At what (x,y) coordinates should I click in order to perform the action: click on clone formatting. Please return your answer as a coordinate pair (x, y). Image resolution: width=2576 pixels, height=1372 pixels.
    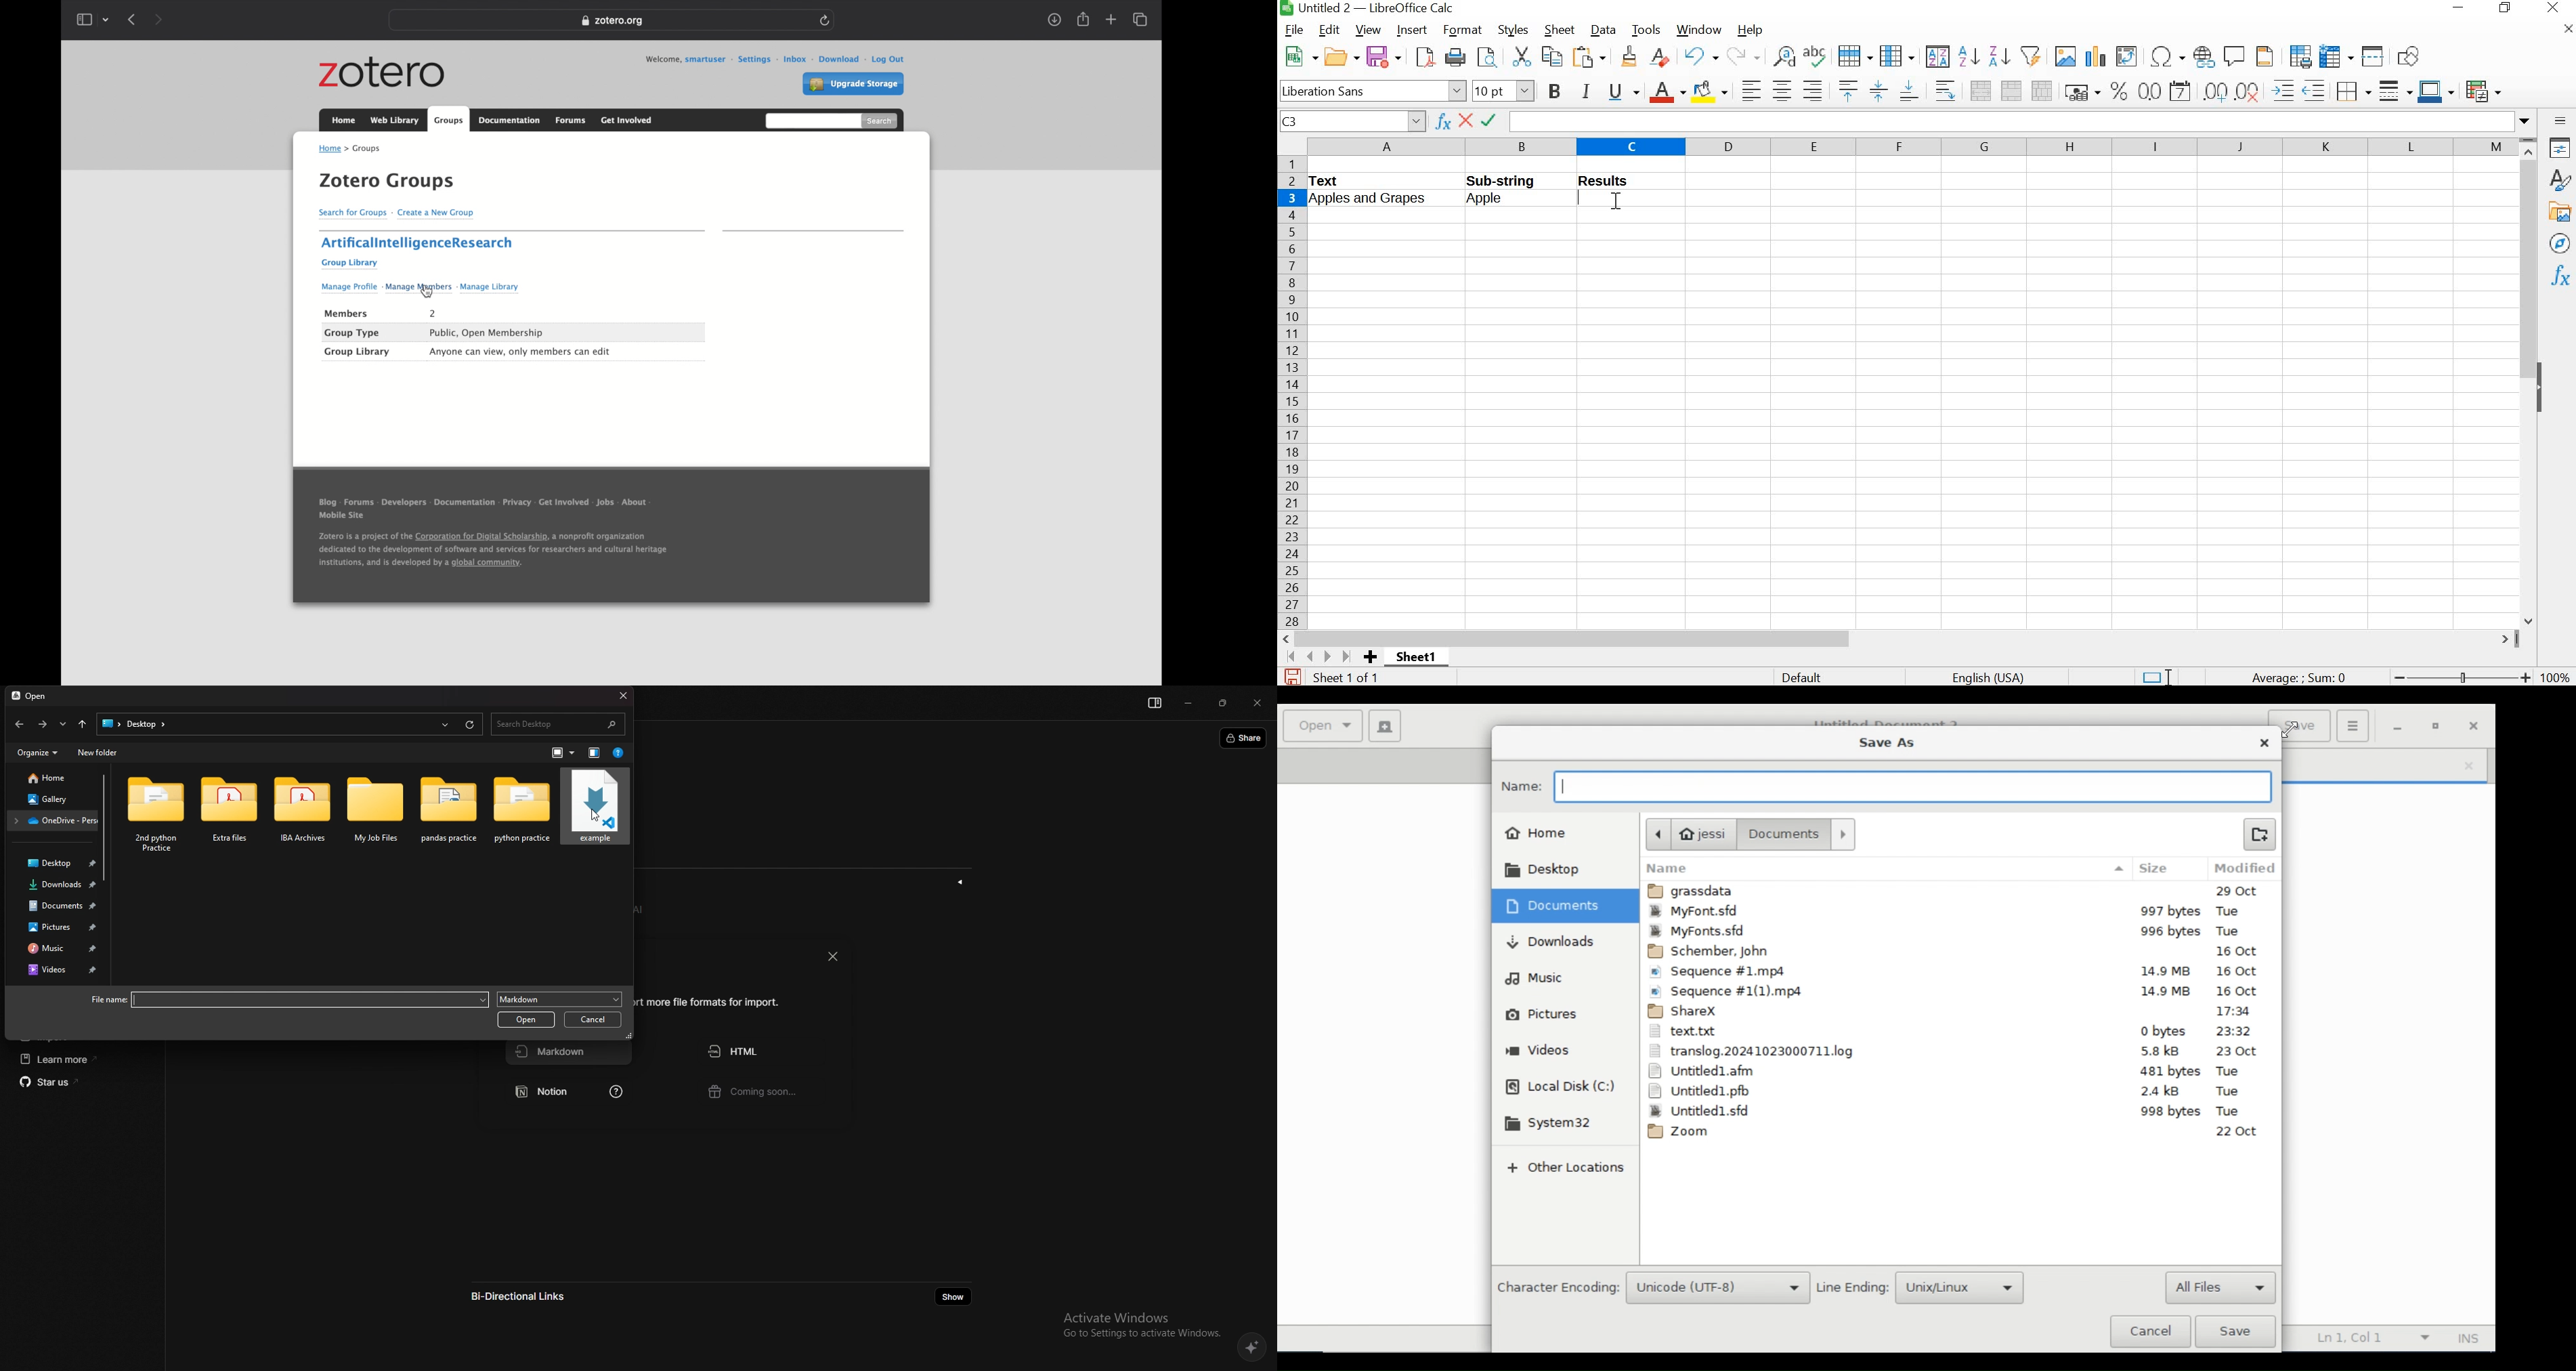
    Looking at the image, I should click on (1629, 58).